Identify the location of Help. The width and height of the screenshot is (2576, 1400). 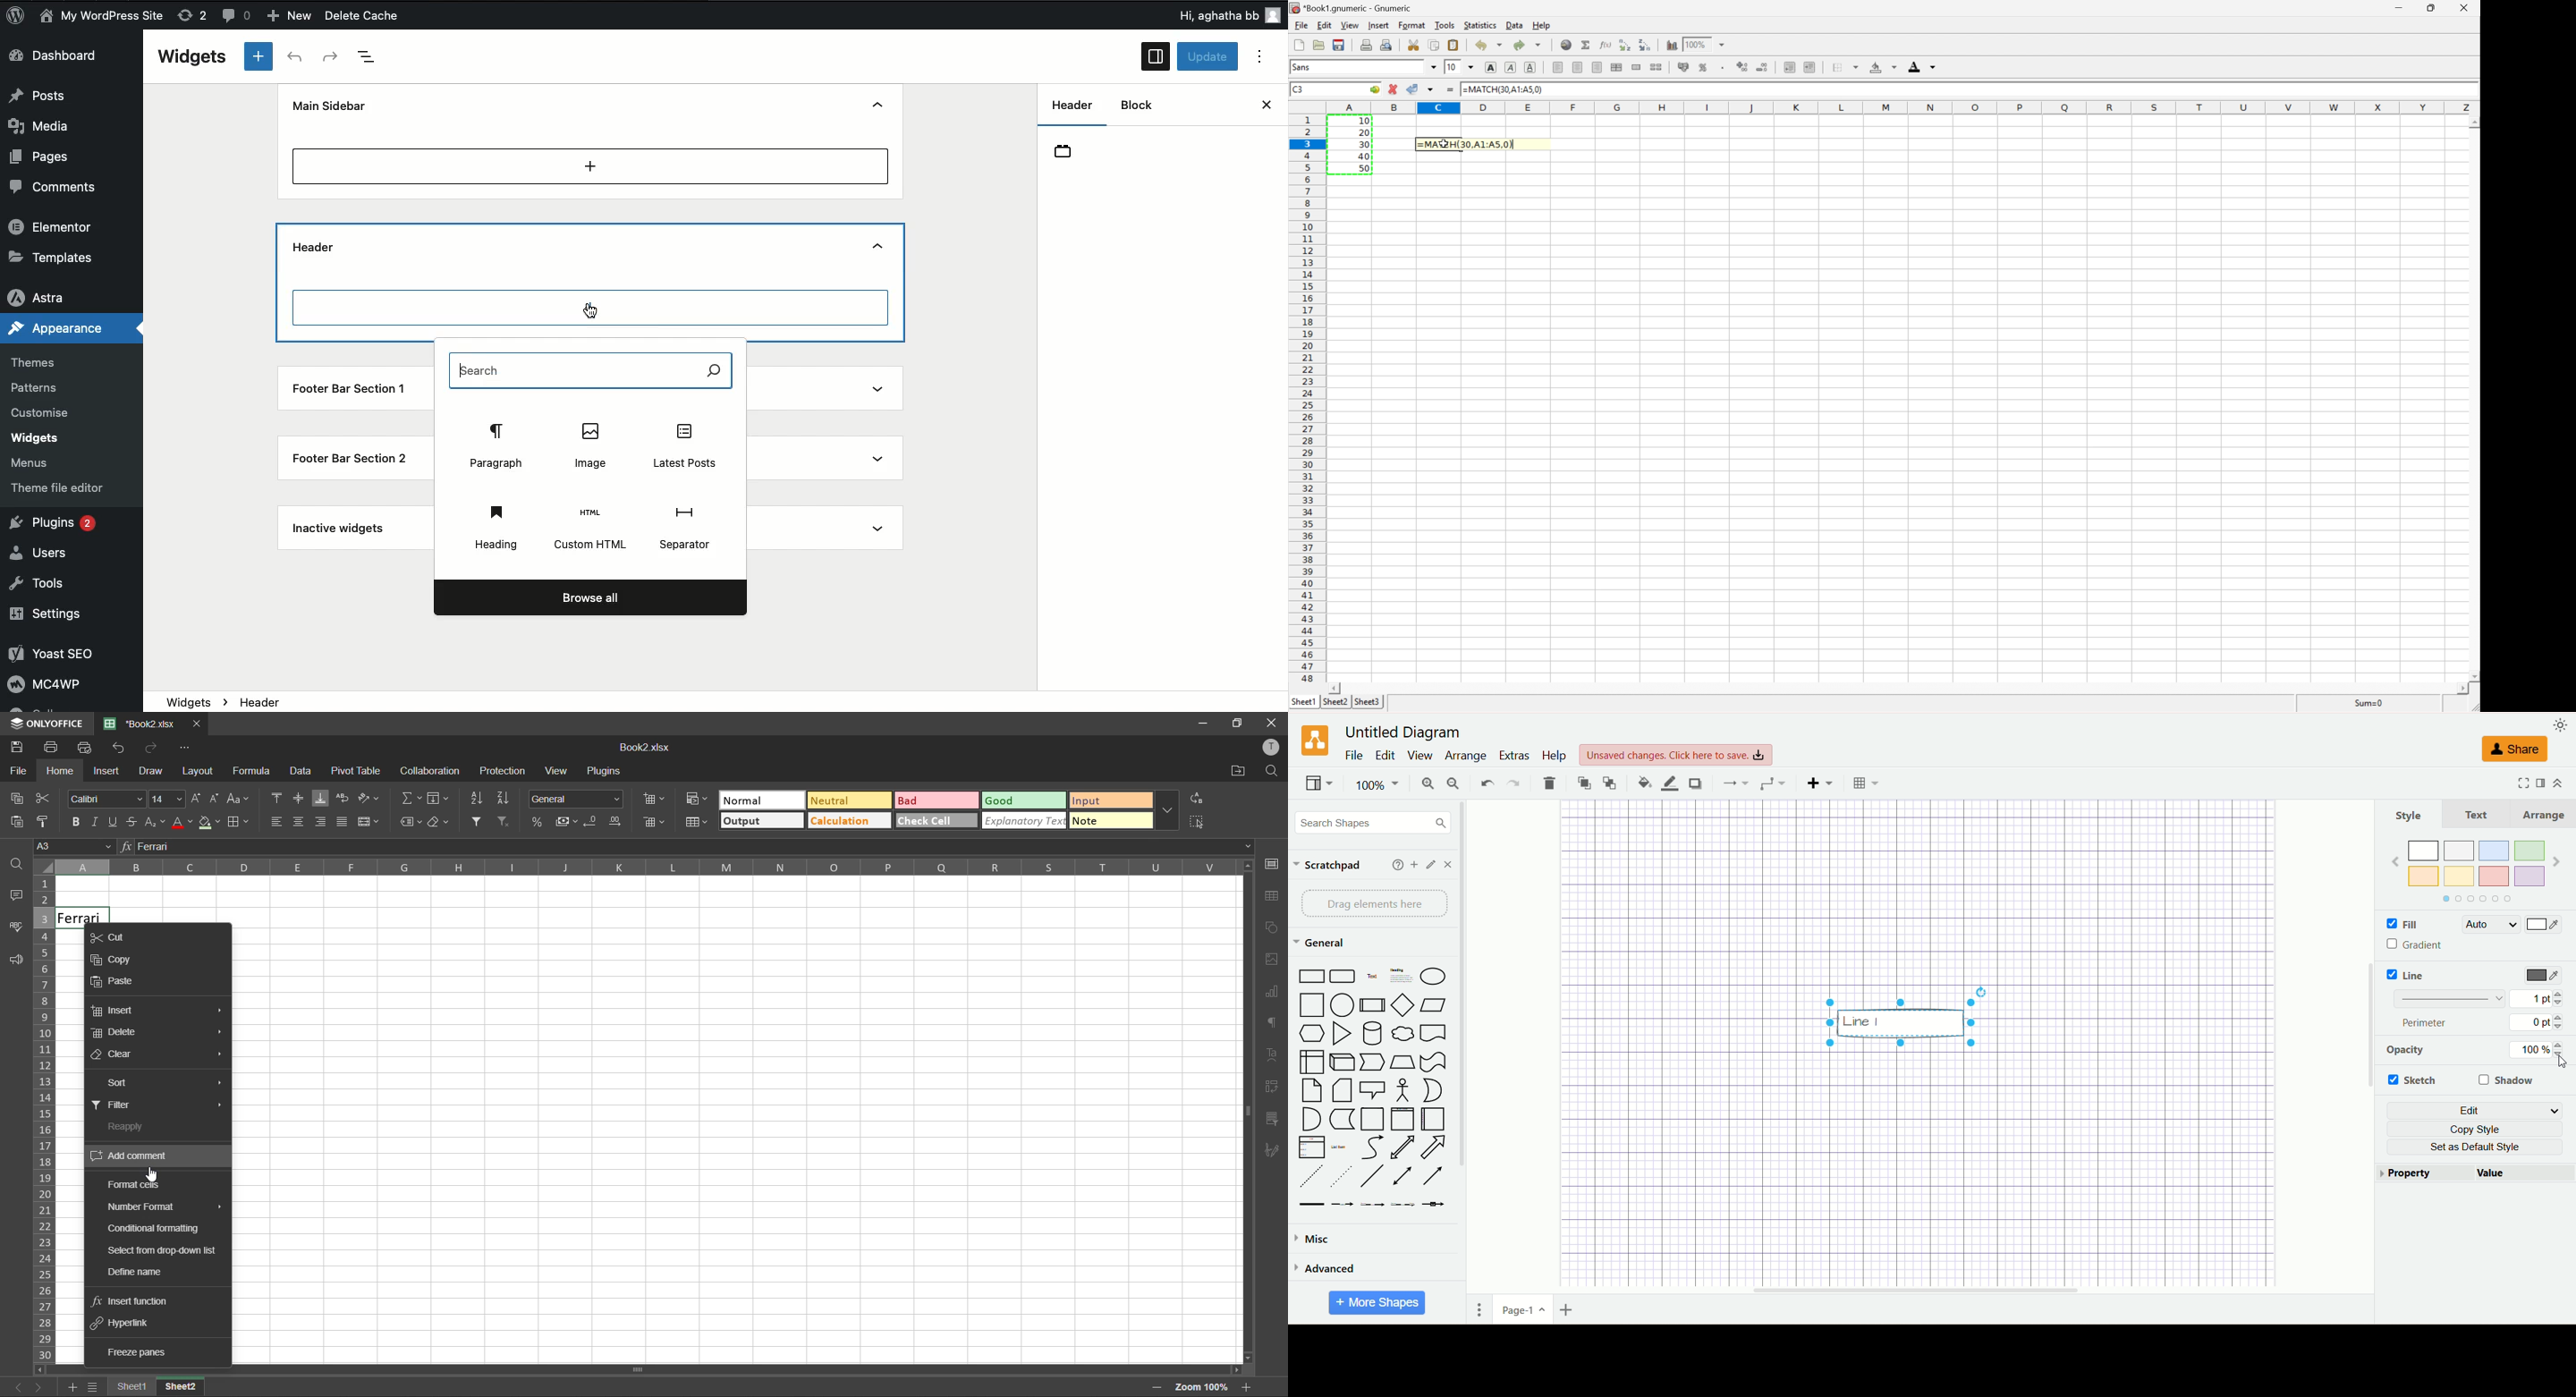
(1543, 24).